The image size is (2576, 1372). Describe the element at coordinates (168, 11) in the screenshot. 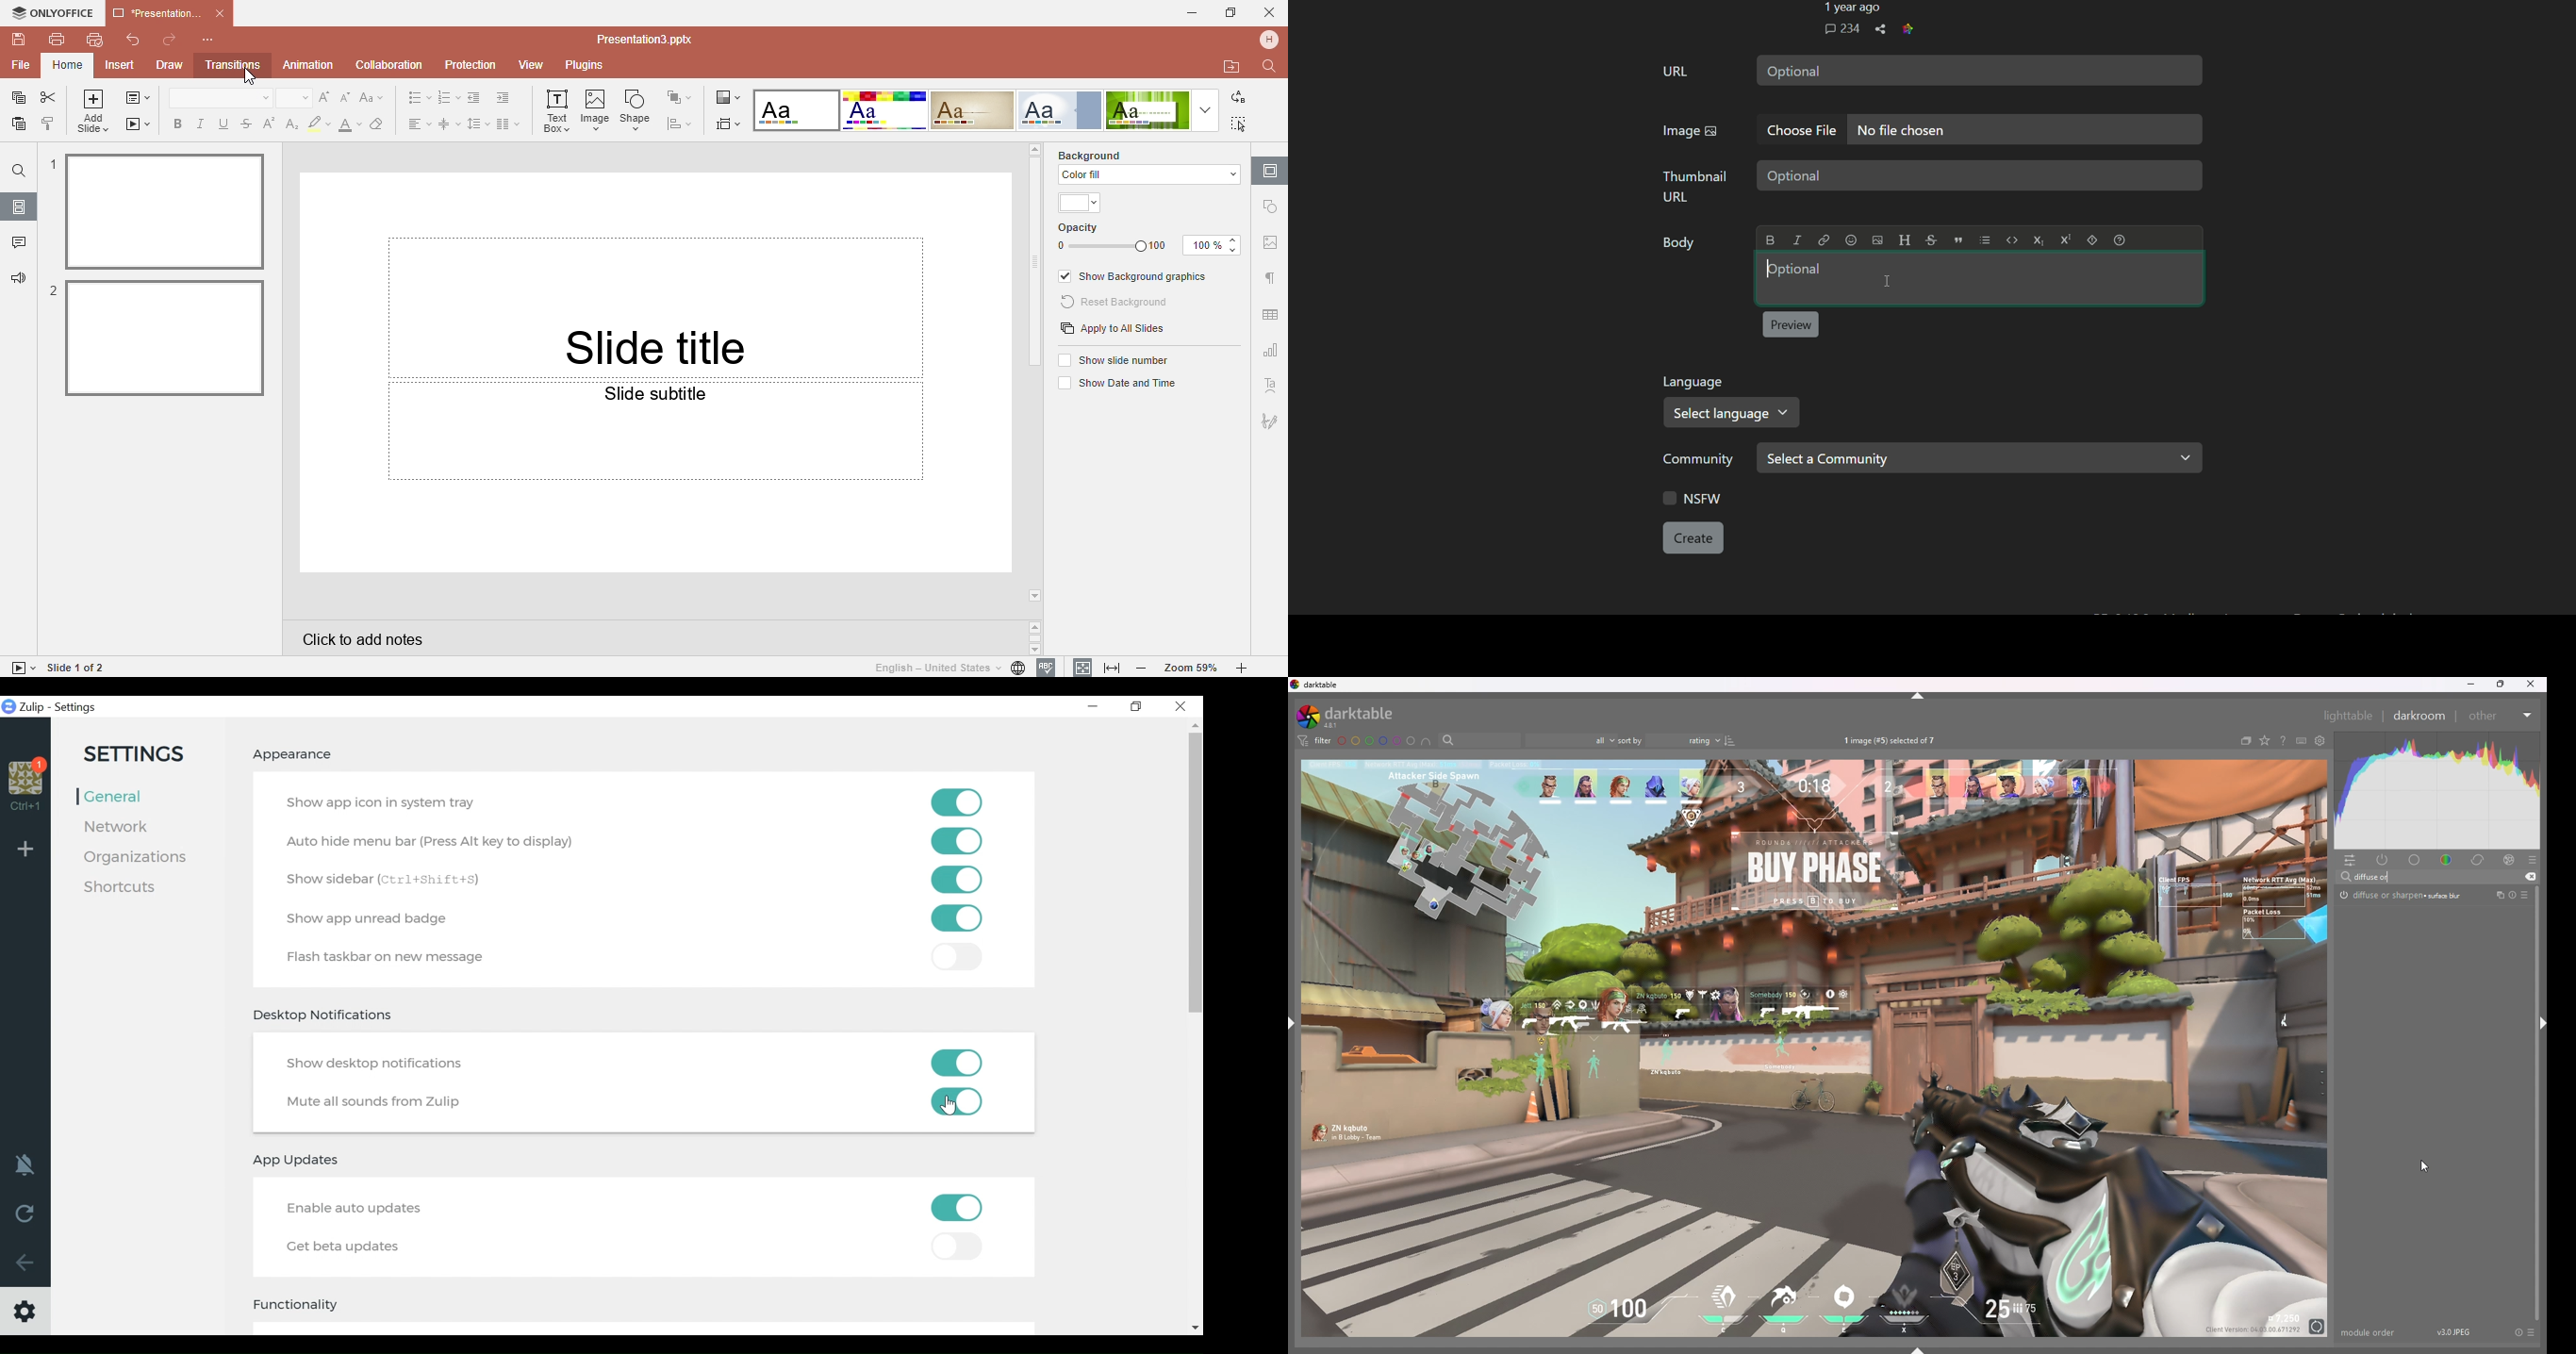

I see `Document name` at that location.